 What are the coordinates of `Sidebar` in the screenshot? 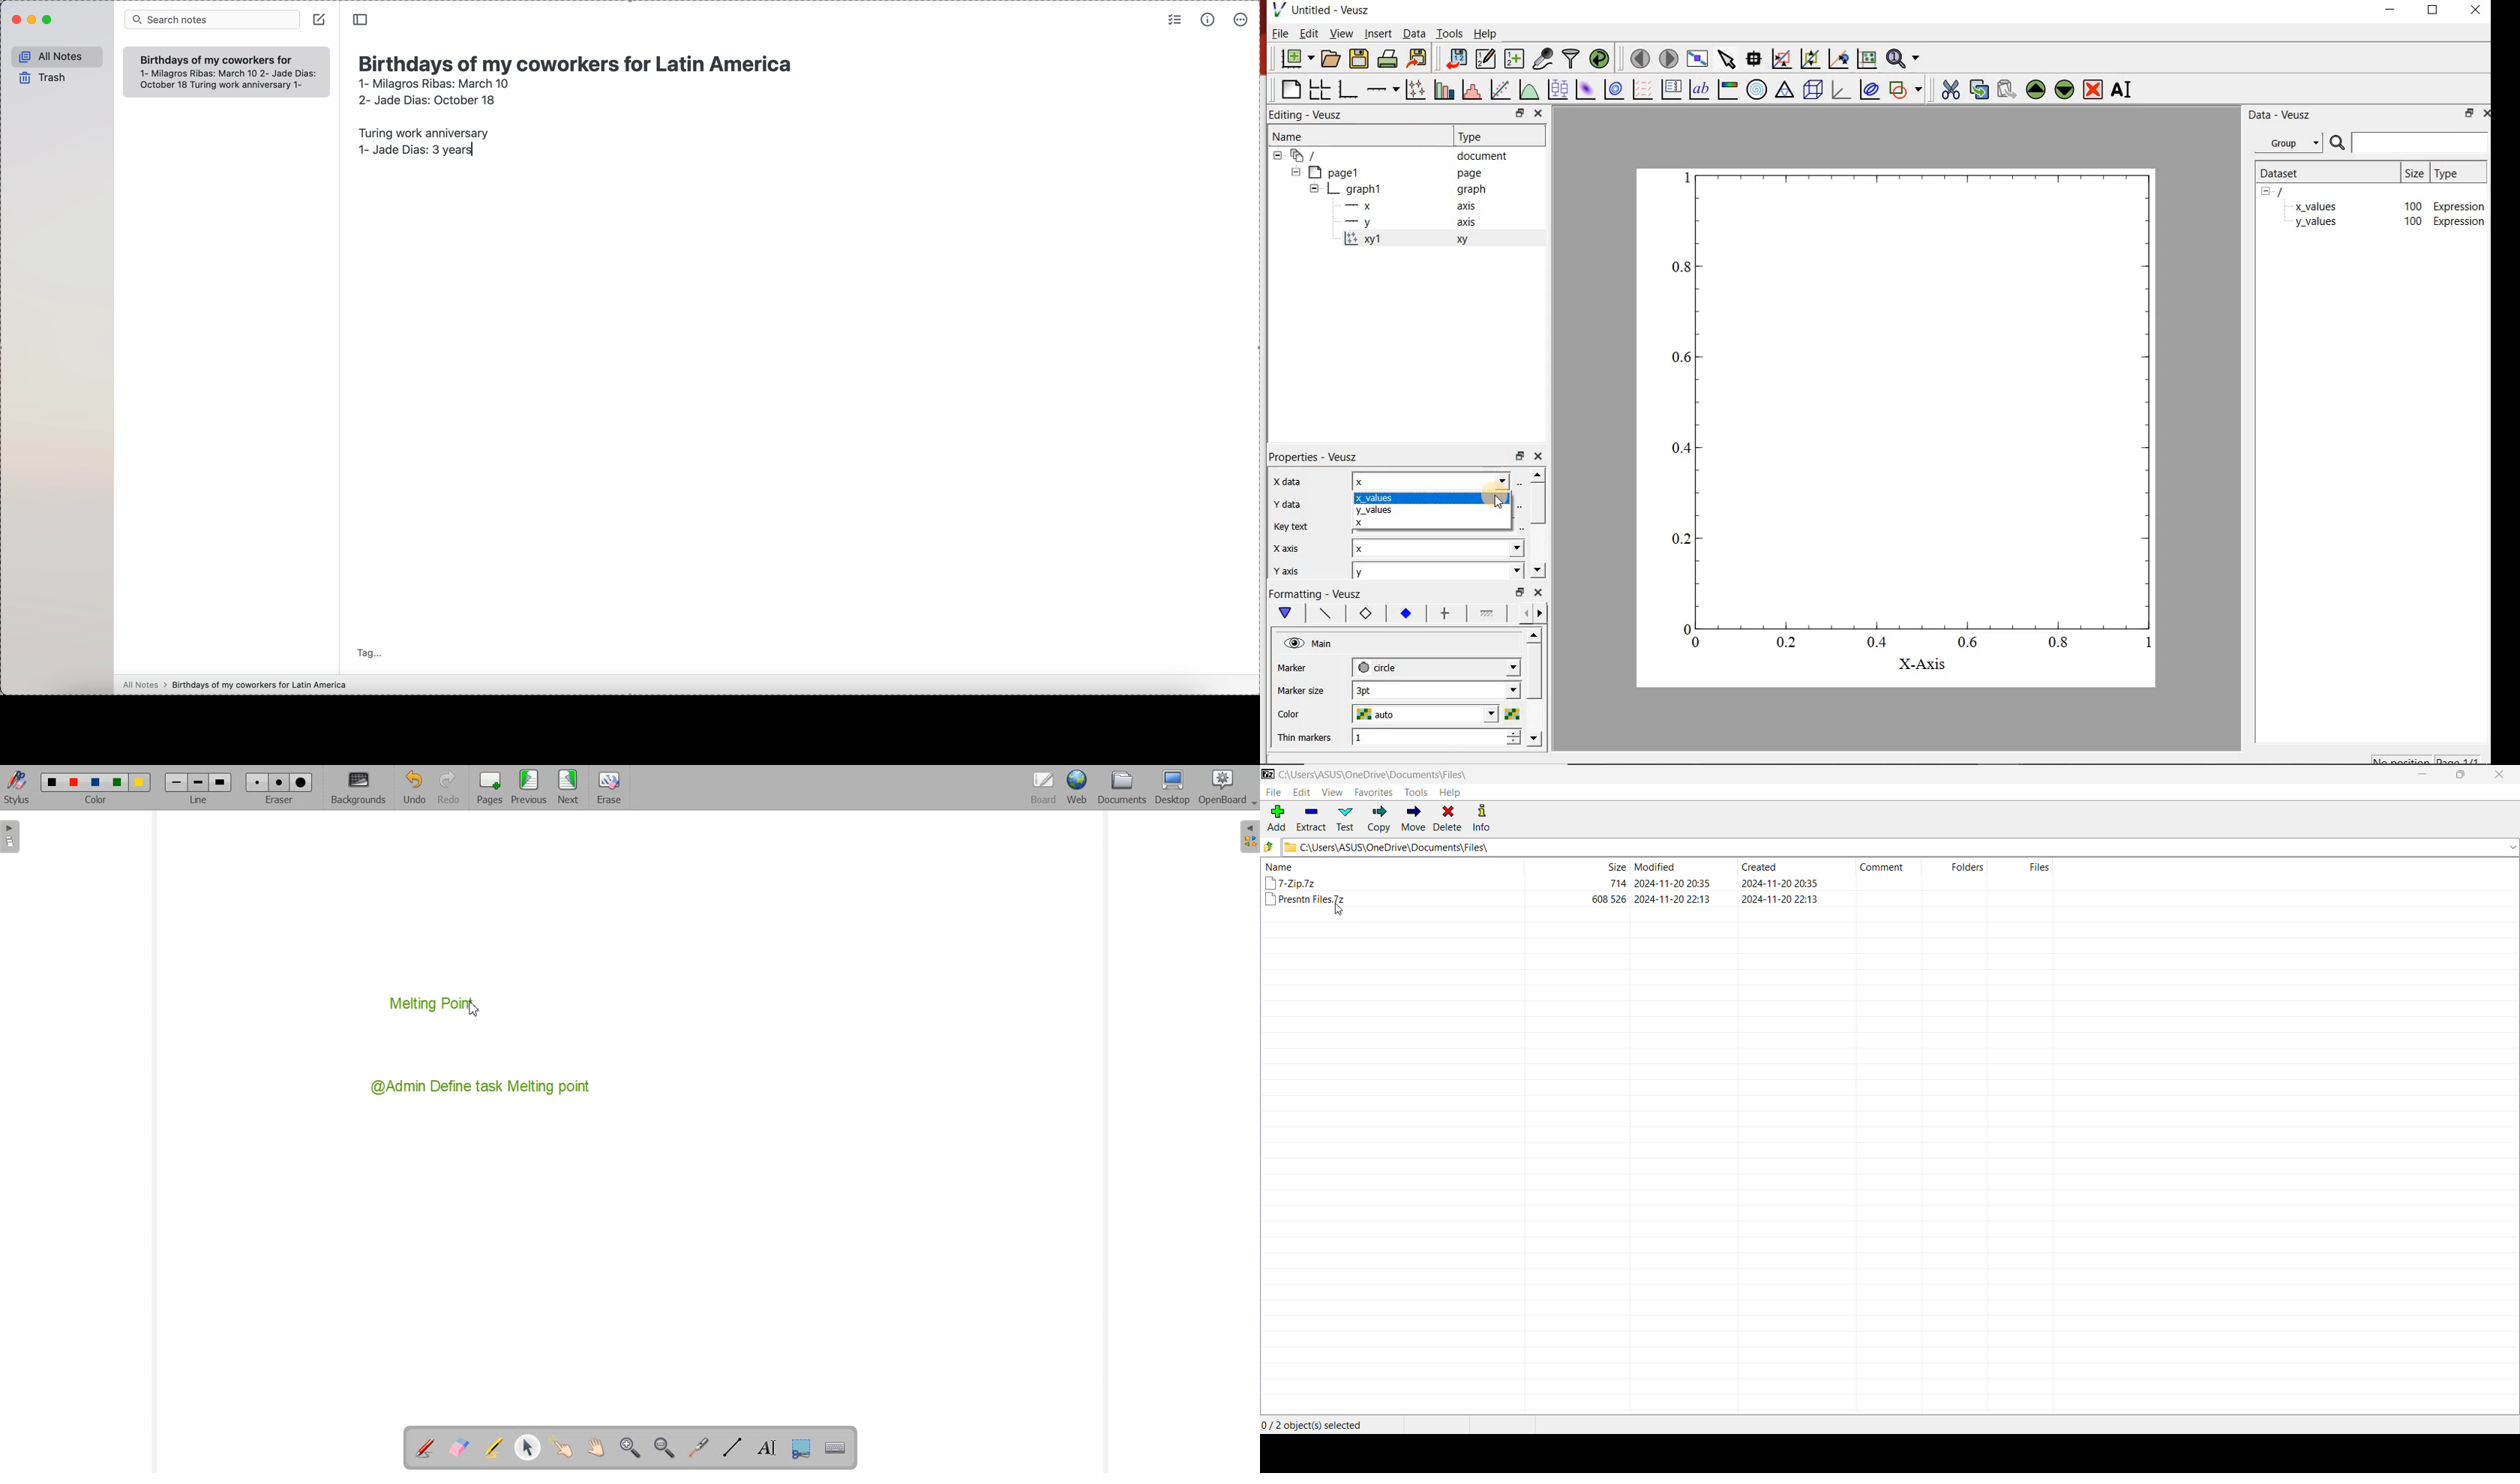 It's located at (1248, 837).